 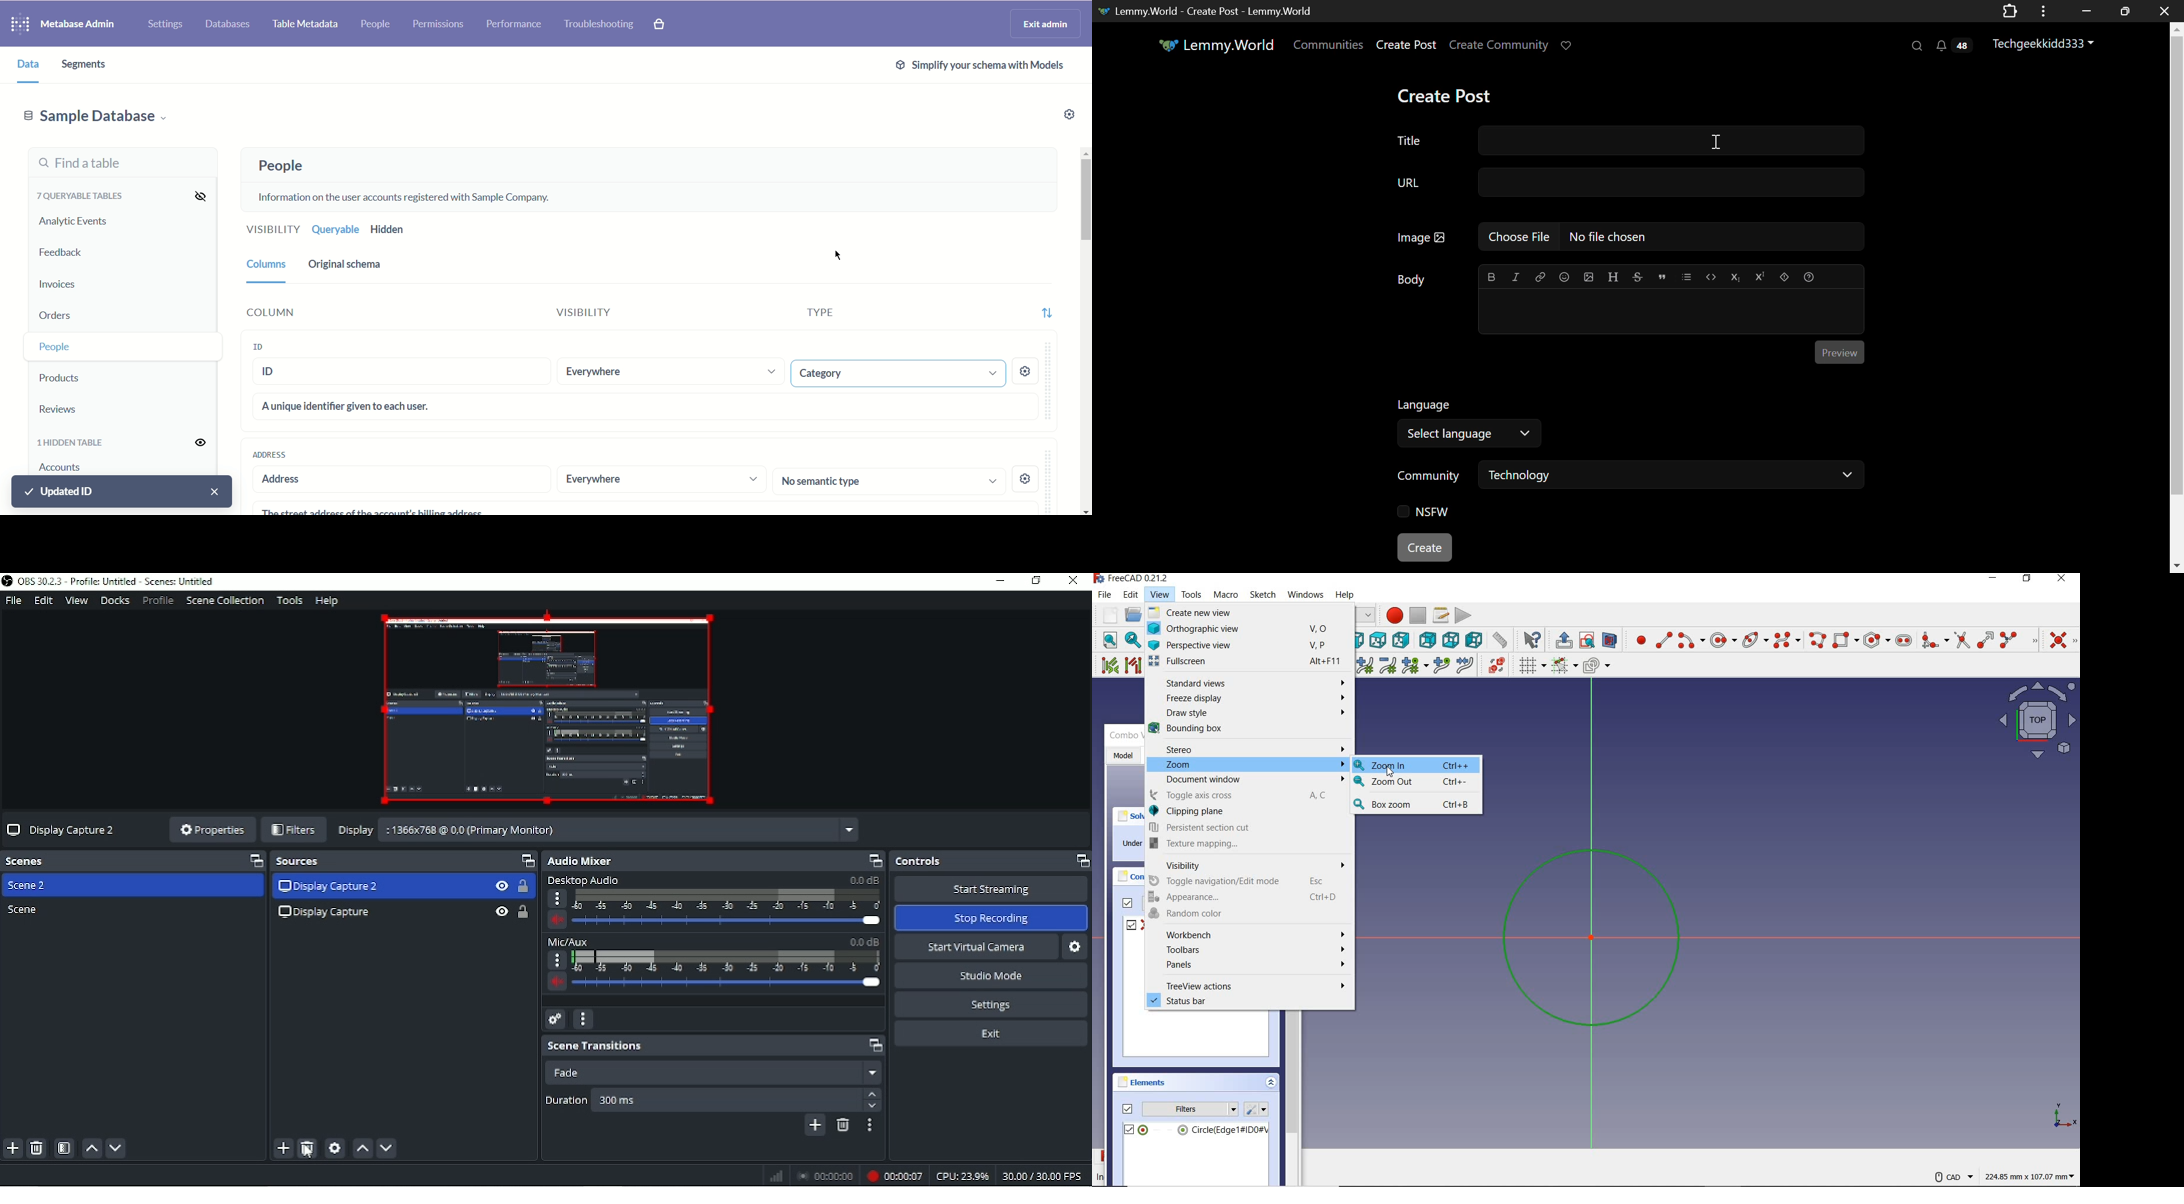 What do you see at coordinates (999, 581) in the screenshot?
I see `Minimize` at bounding box center [999, 581].